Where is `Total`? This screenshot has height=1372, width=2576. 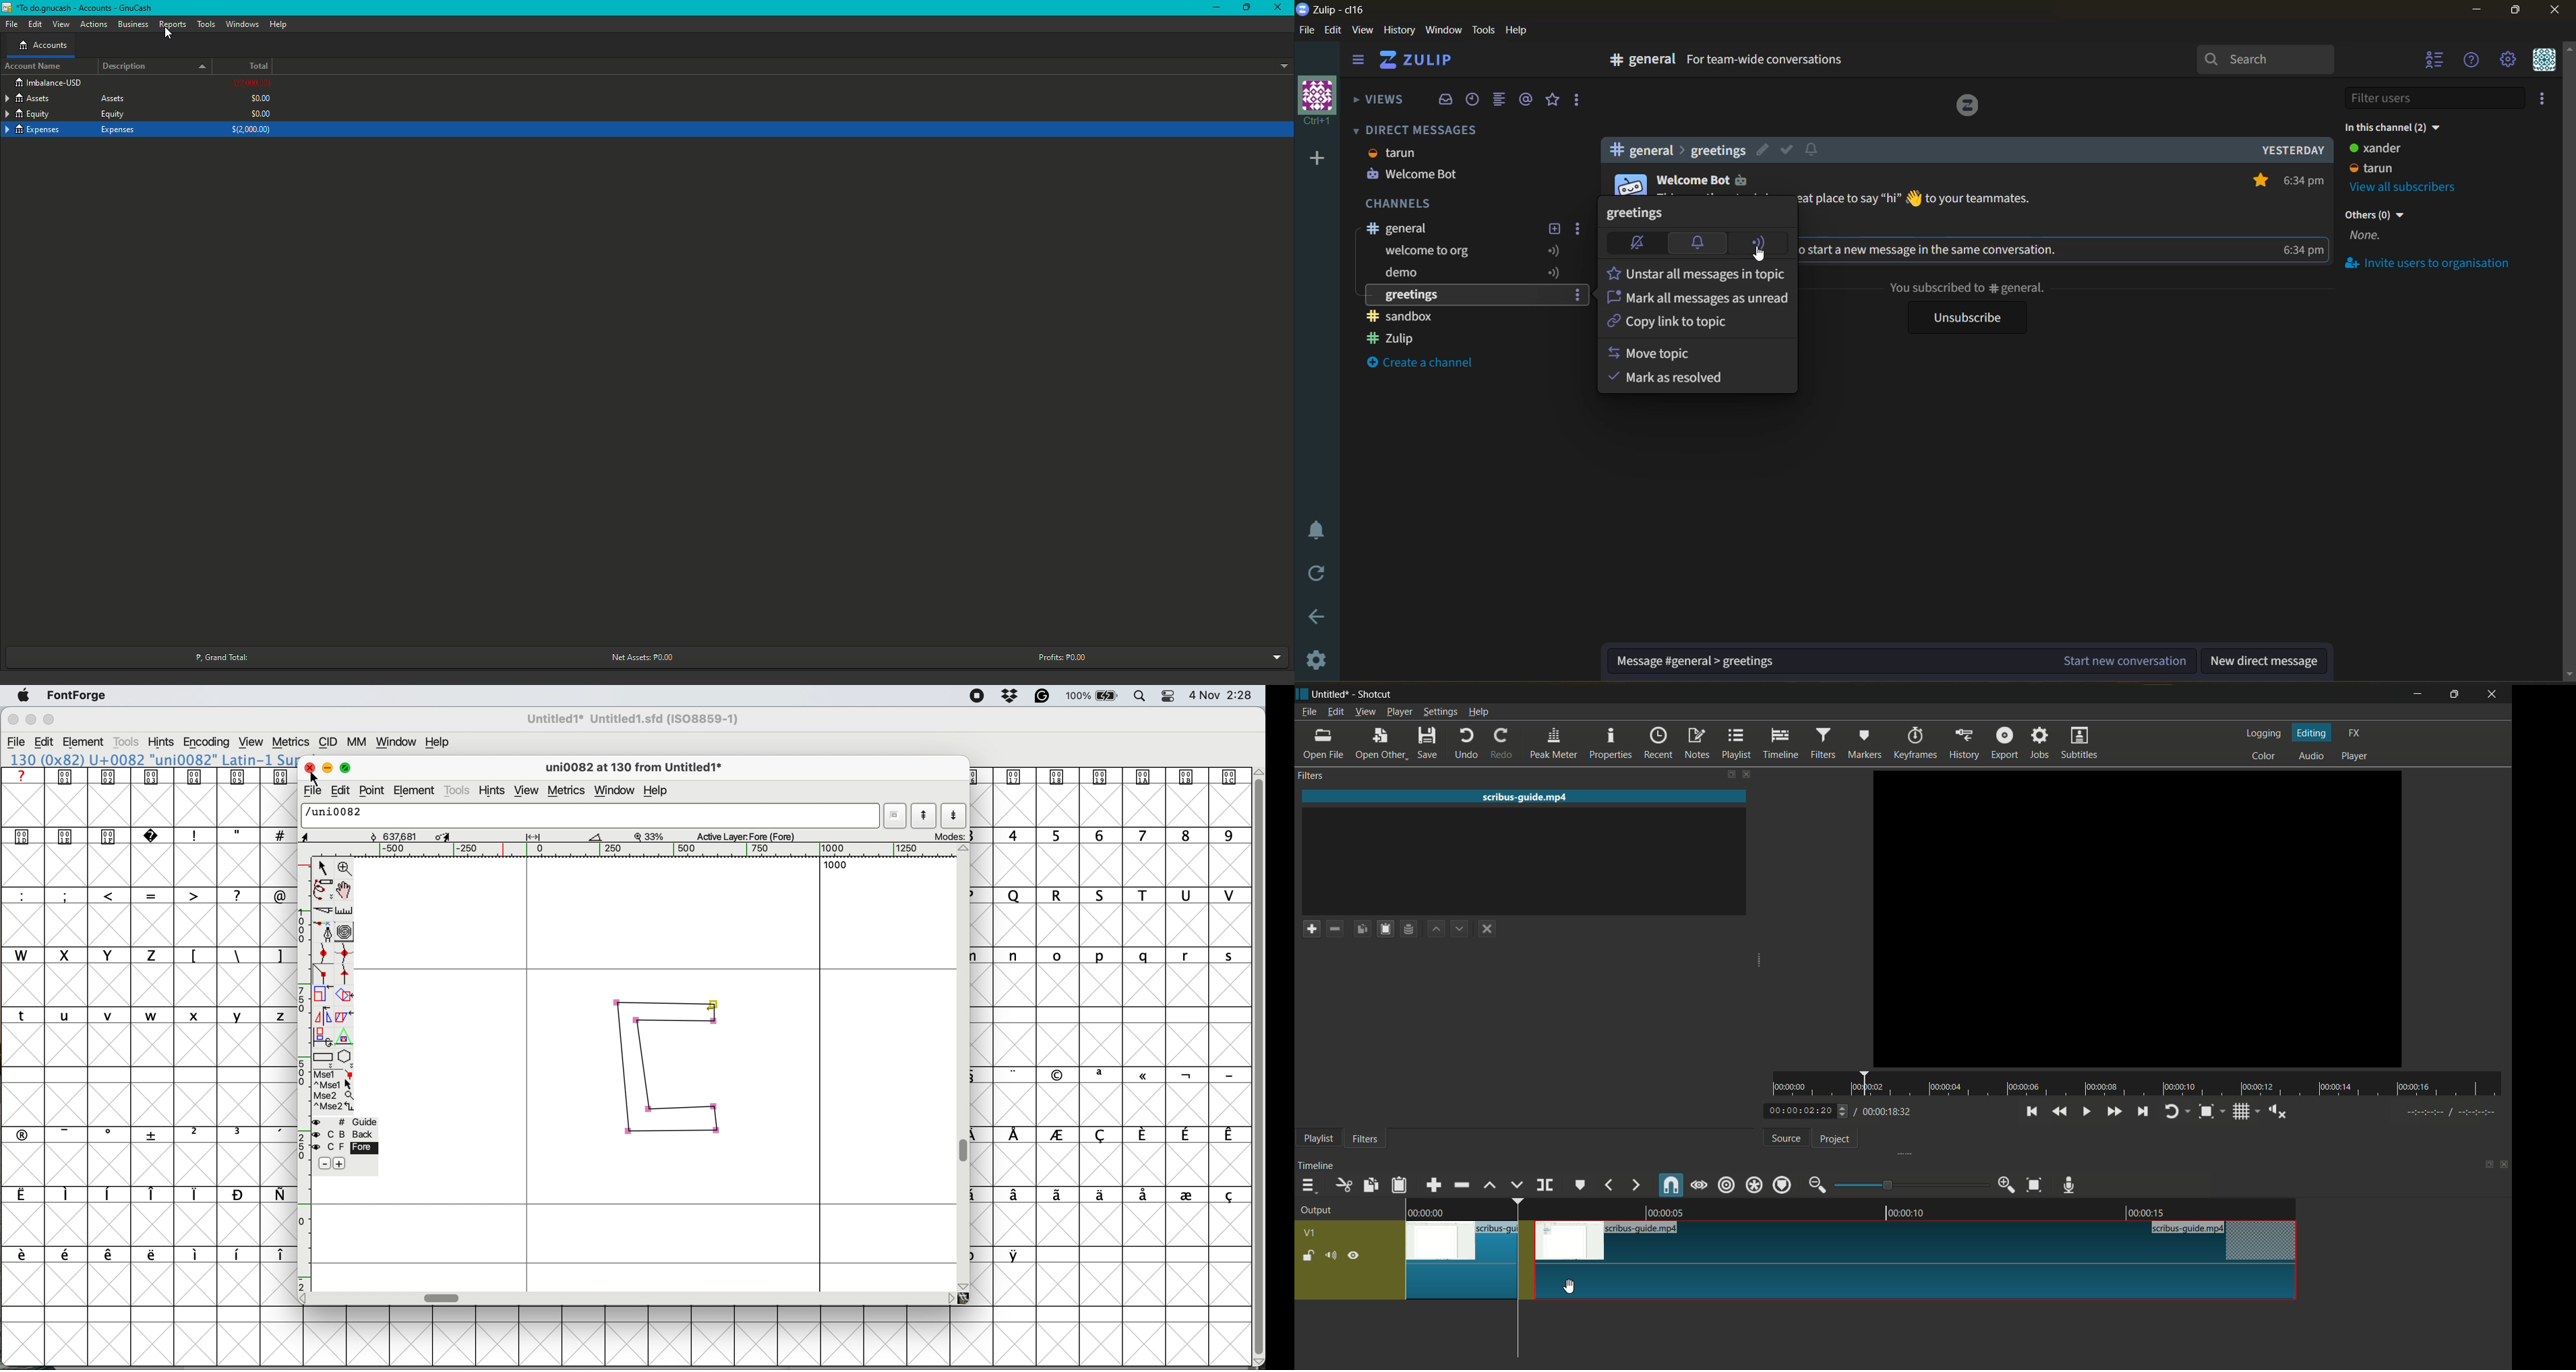 Total is located at coordinates (258, 66).